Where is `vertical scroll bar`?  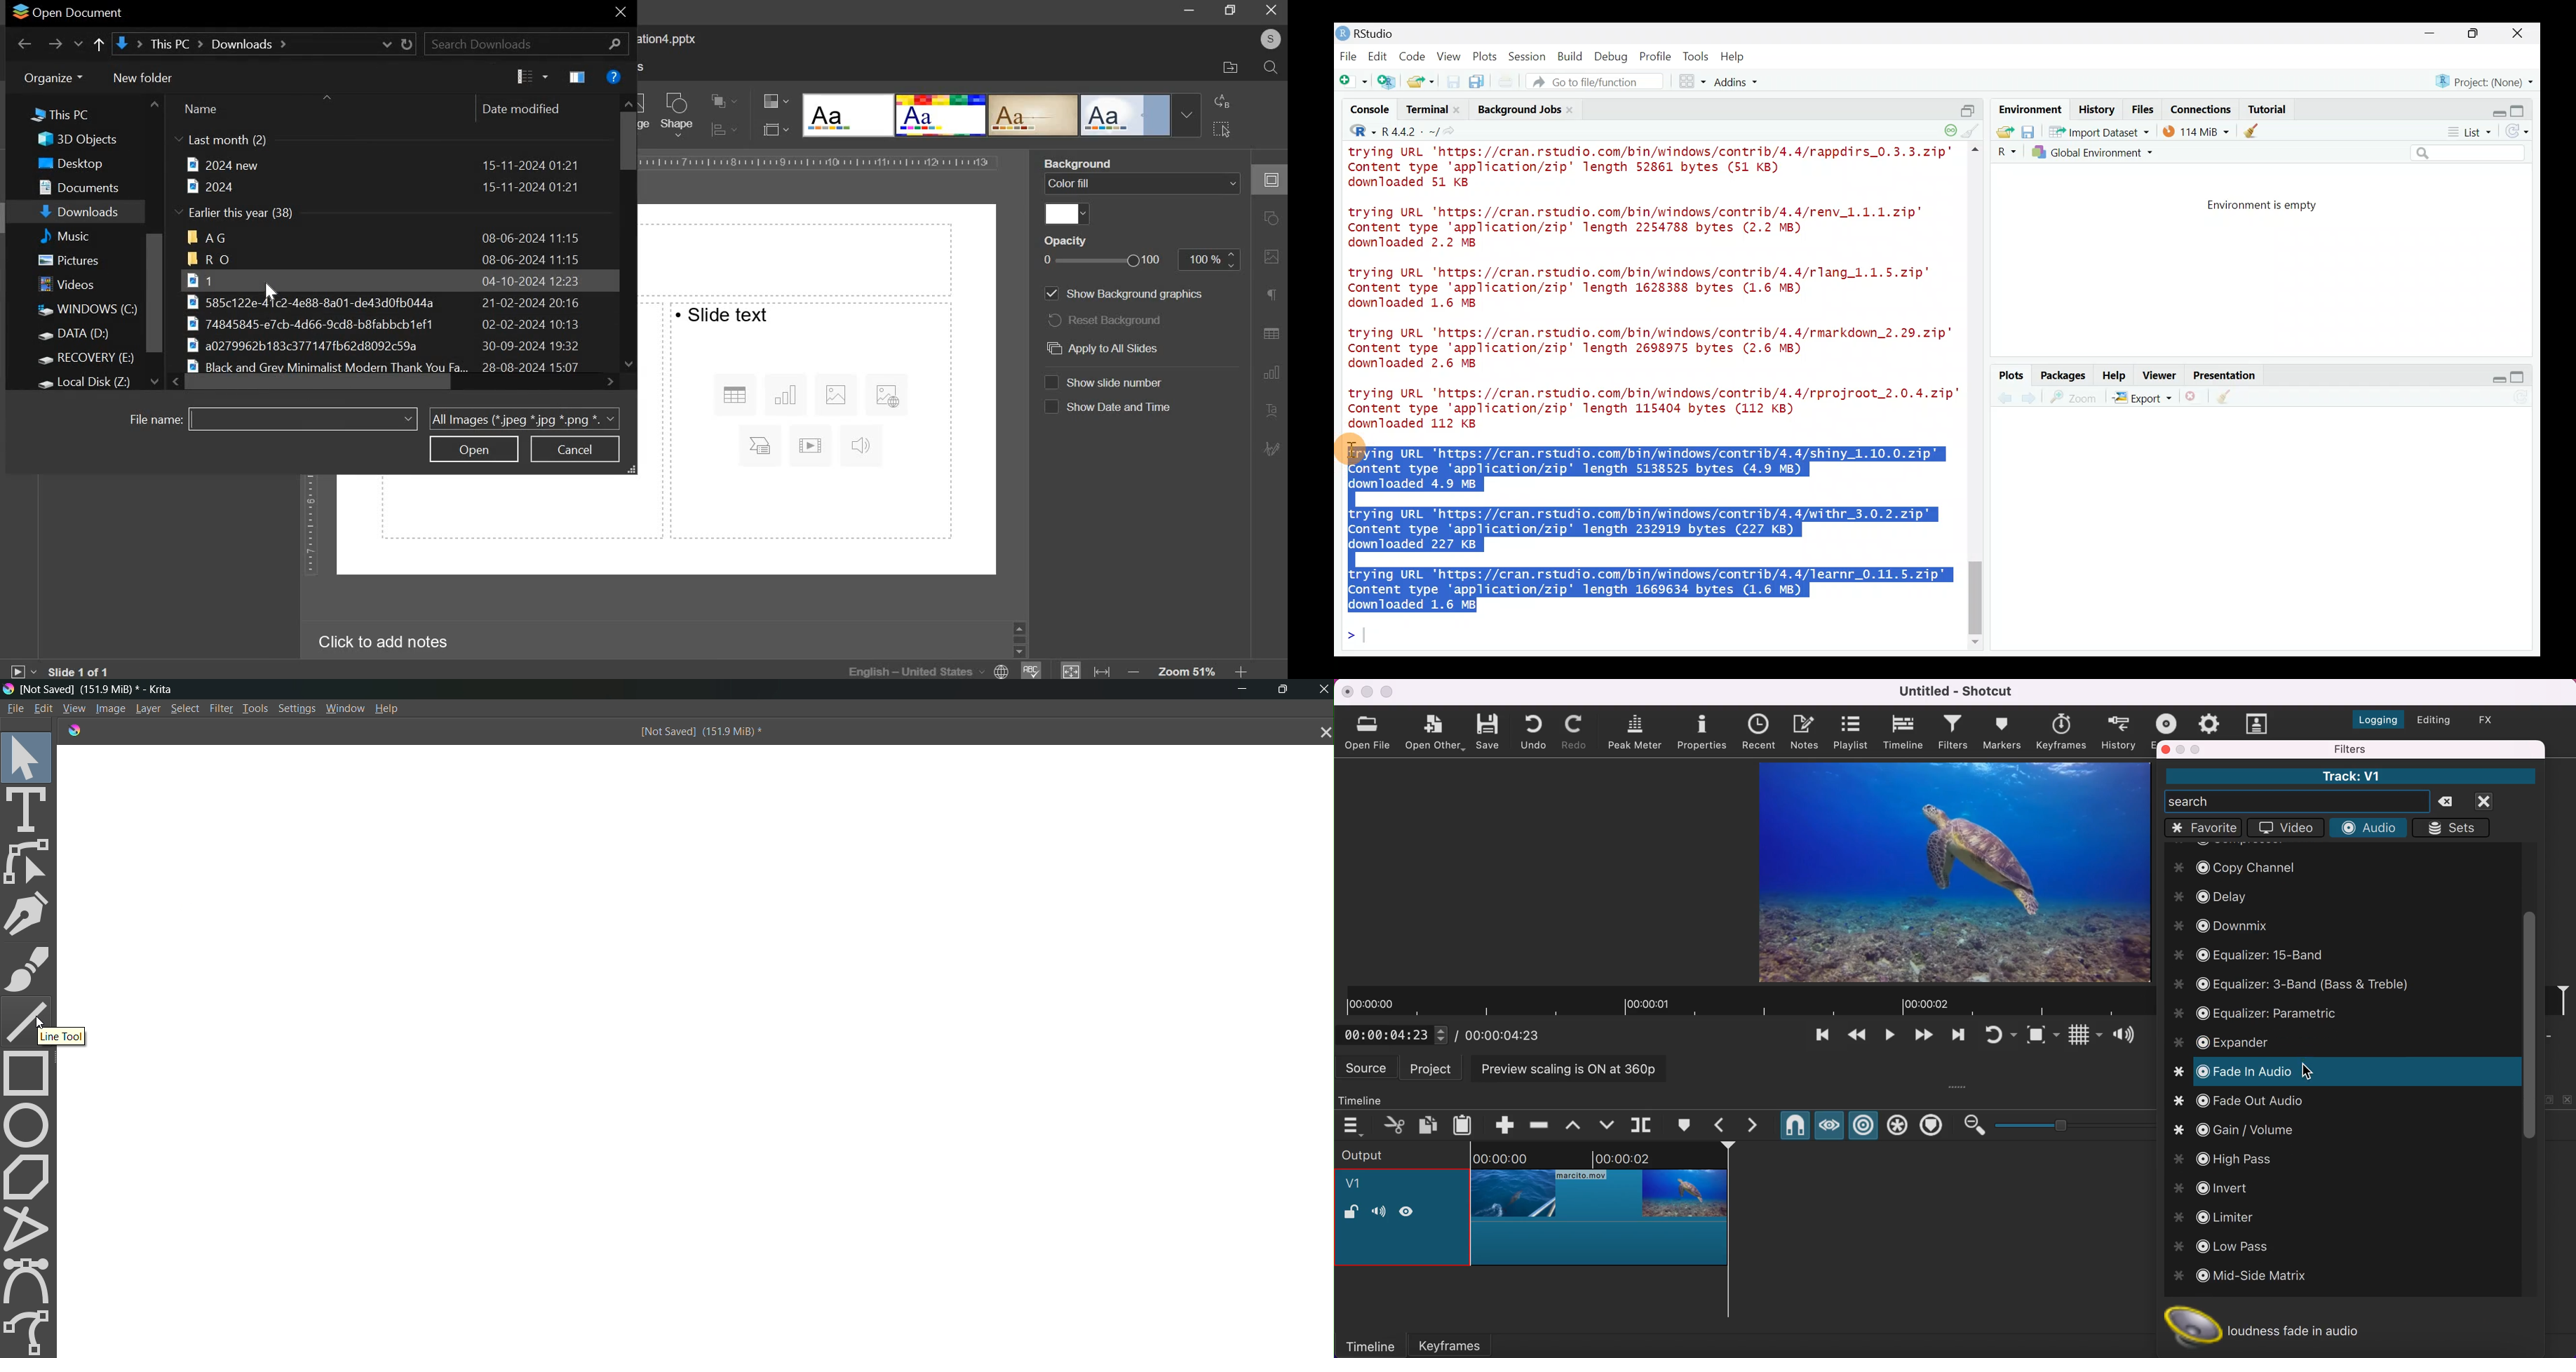
vertical scroll bar is located at coordinates (2532, 1024).